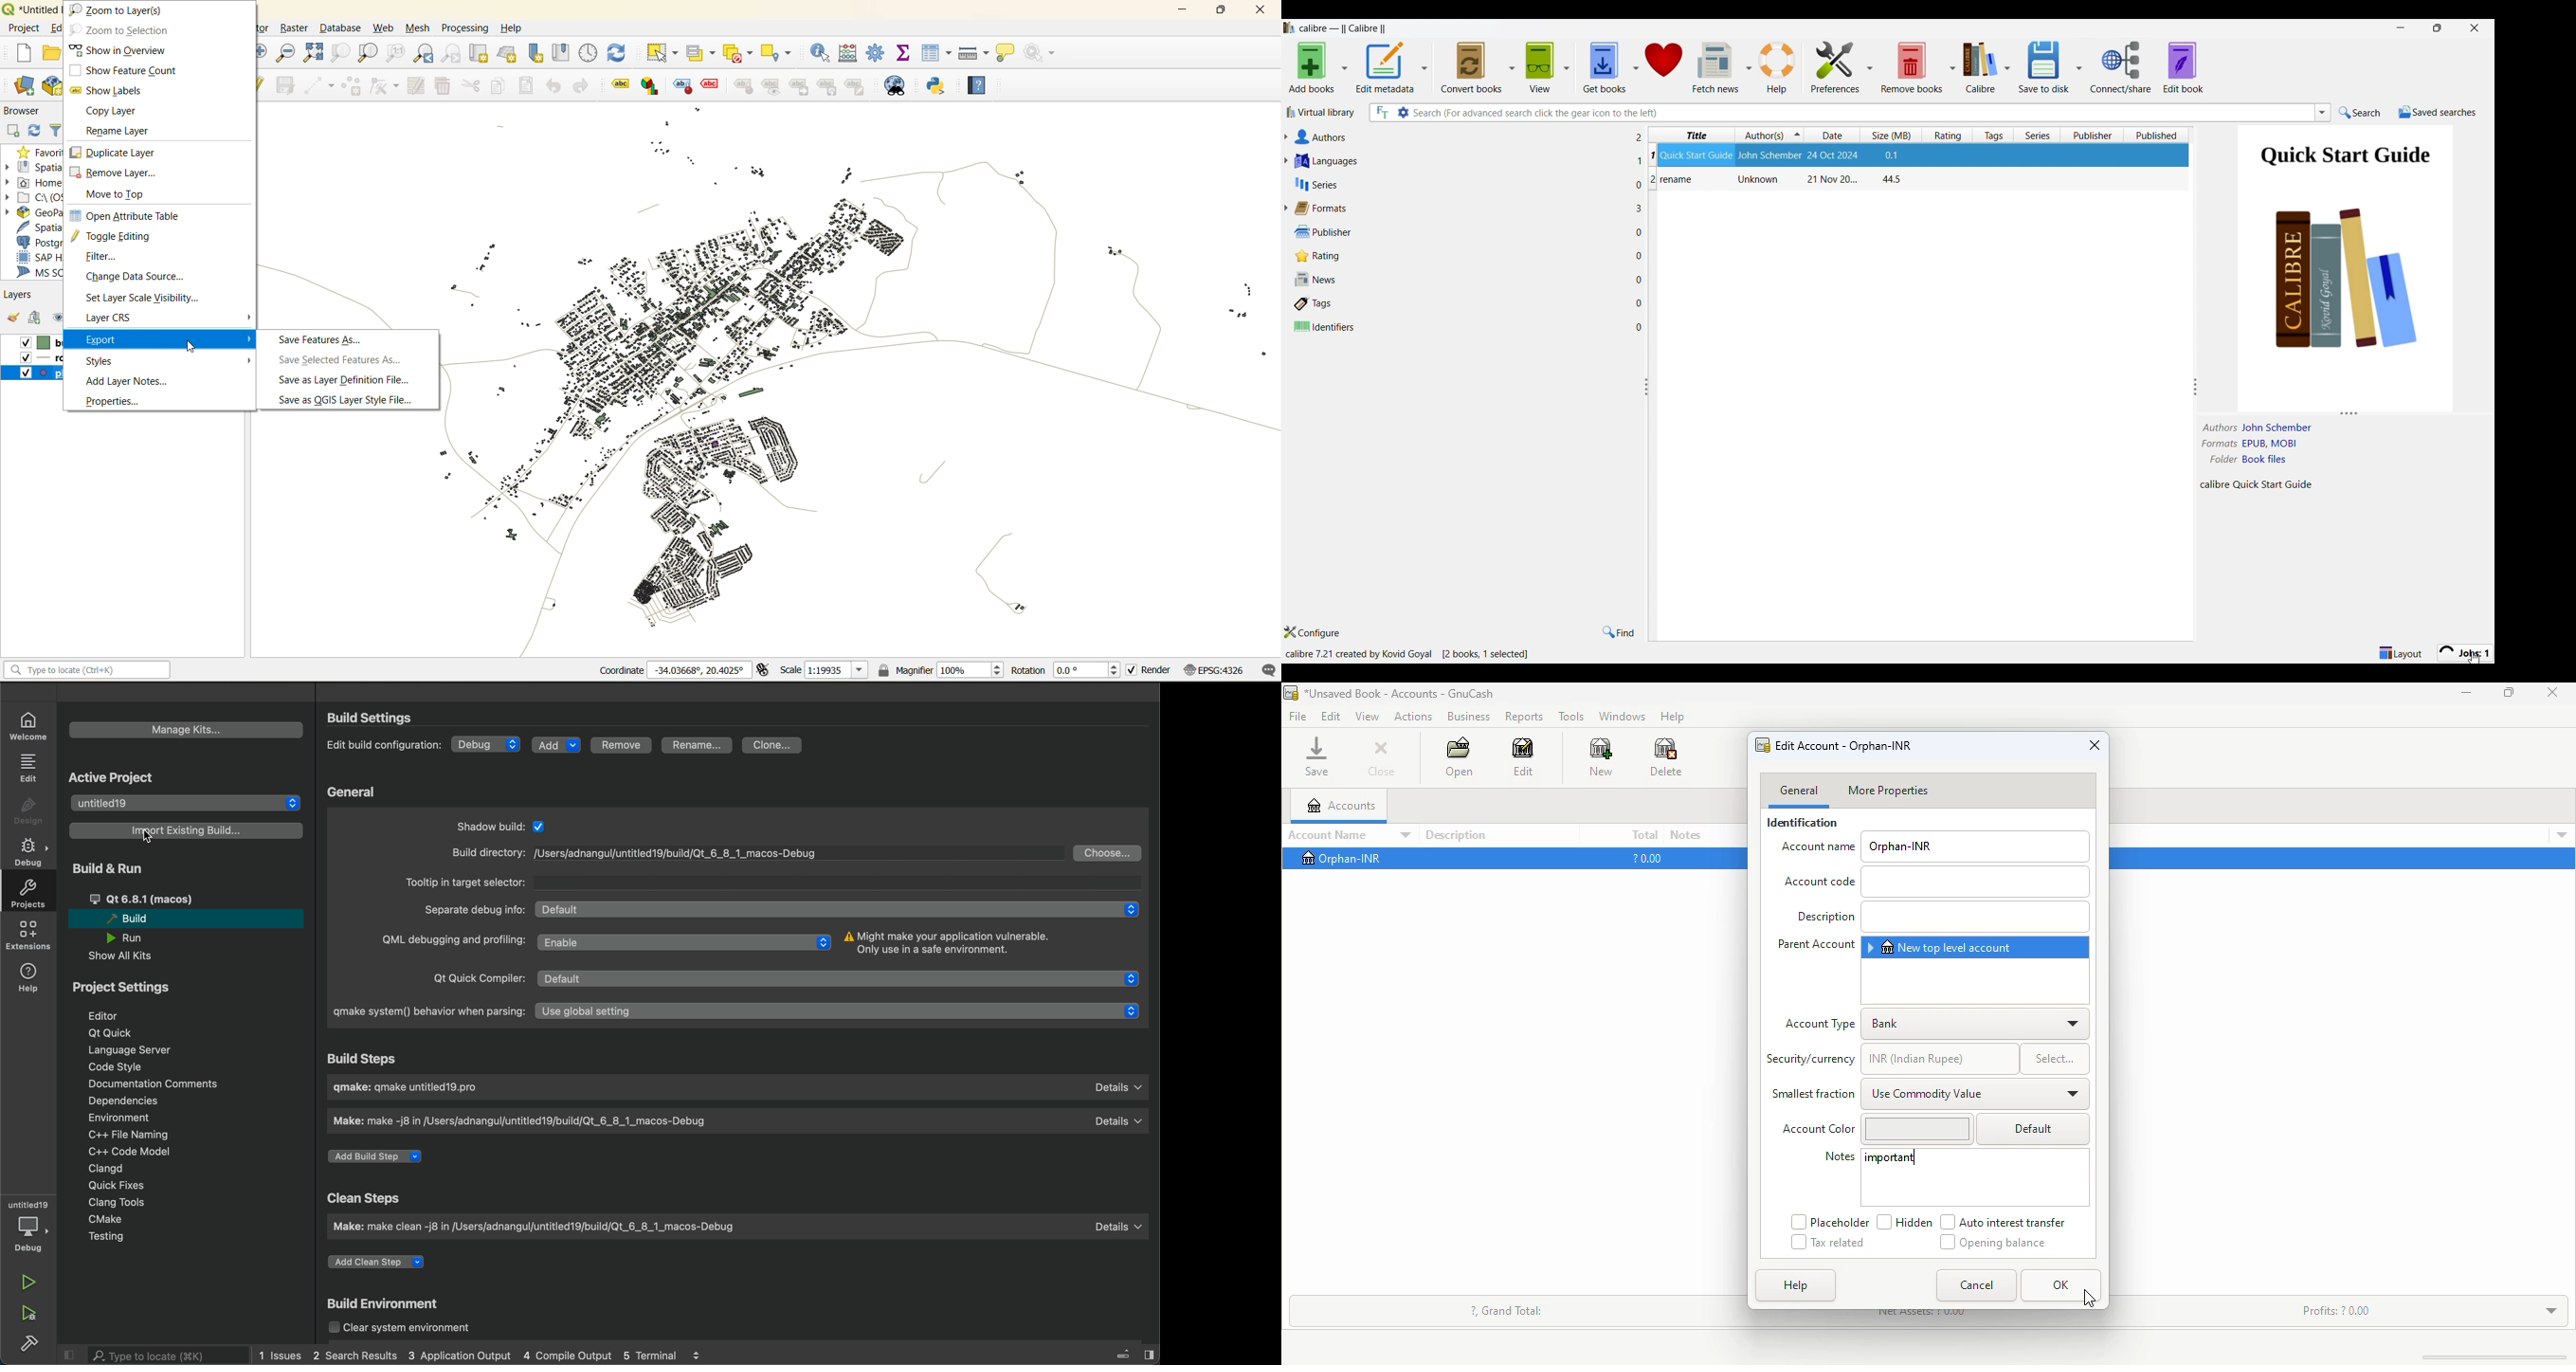 The height and width of the screenshot is (1372, 2576). Describe the element at coordinates (2183, 68) in the screenshot. I see `Edit book` at that location.